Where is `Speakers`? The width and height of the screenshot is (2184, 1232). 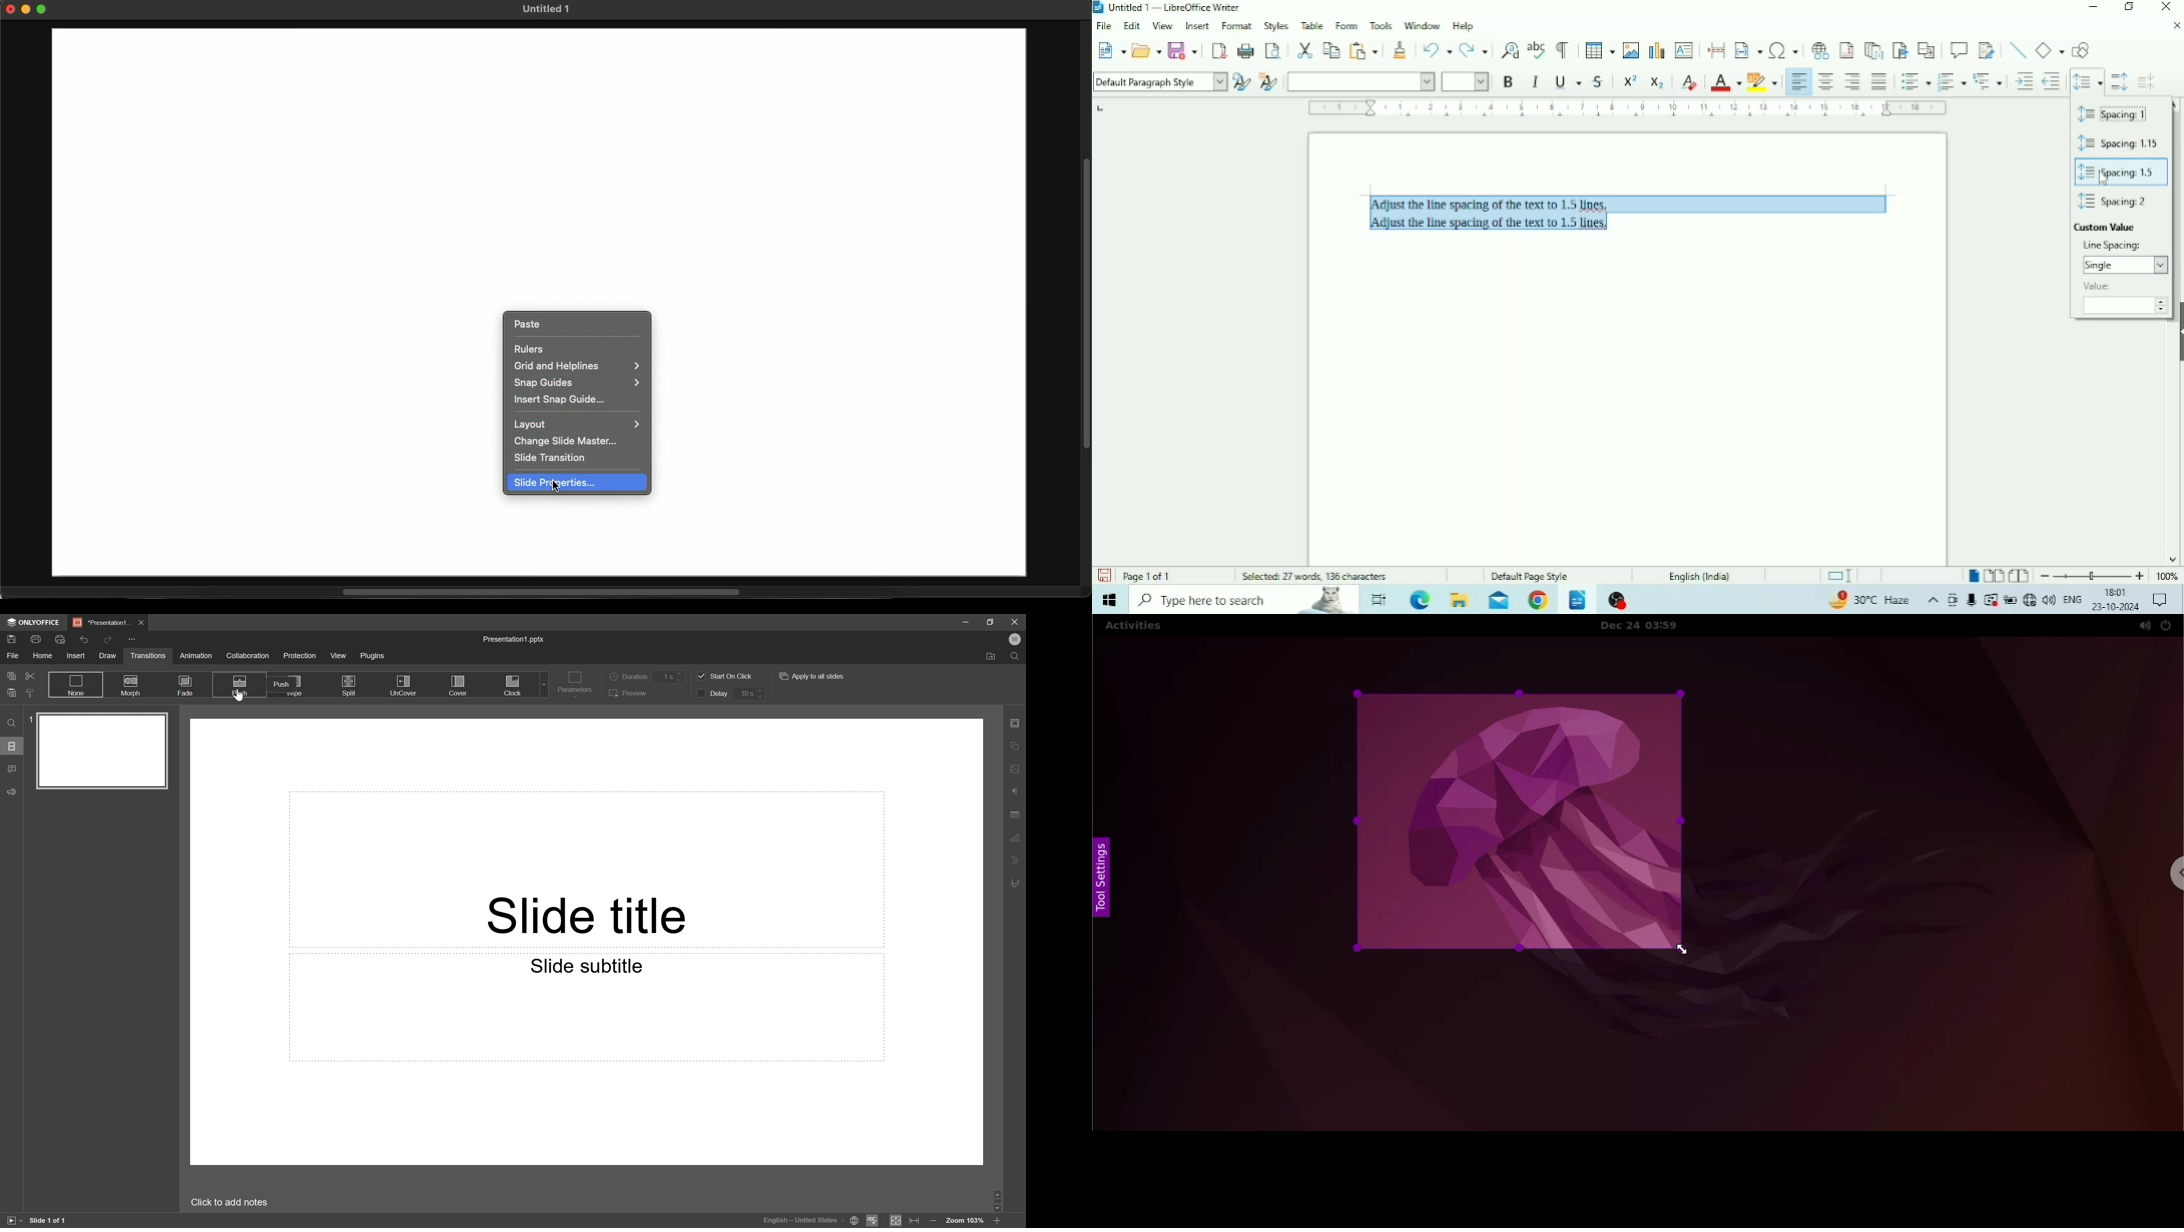 Speakers is located at coordinates (2049, 600).